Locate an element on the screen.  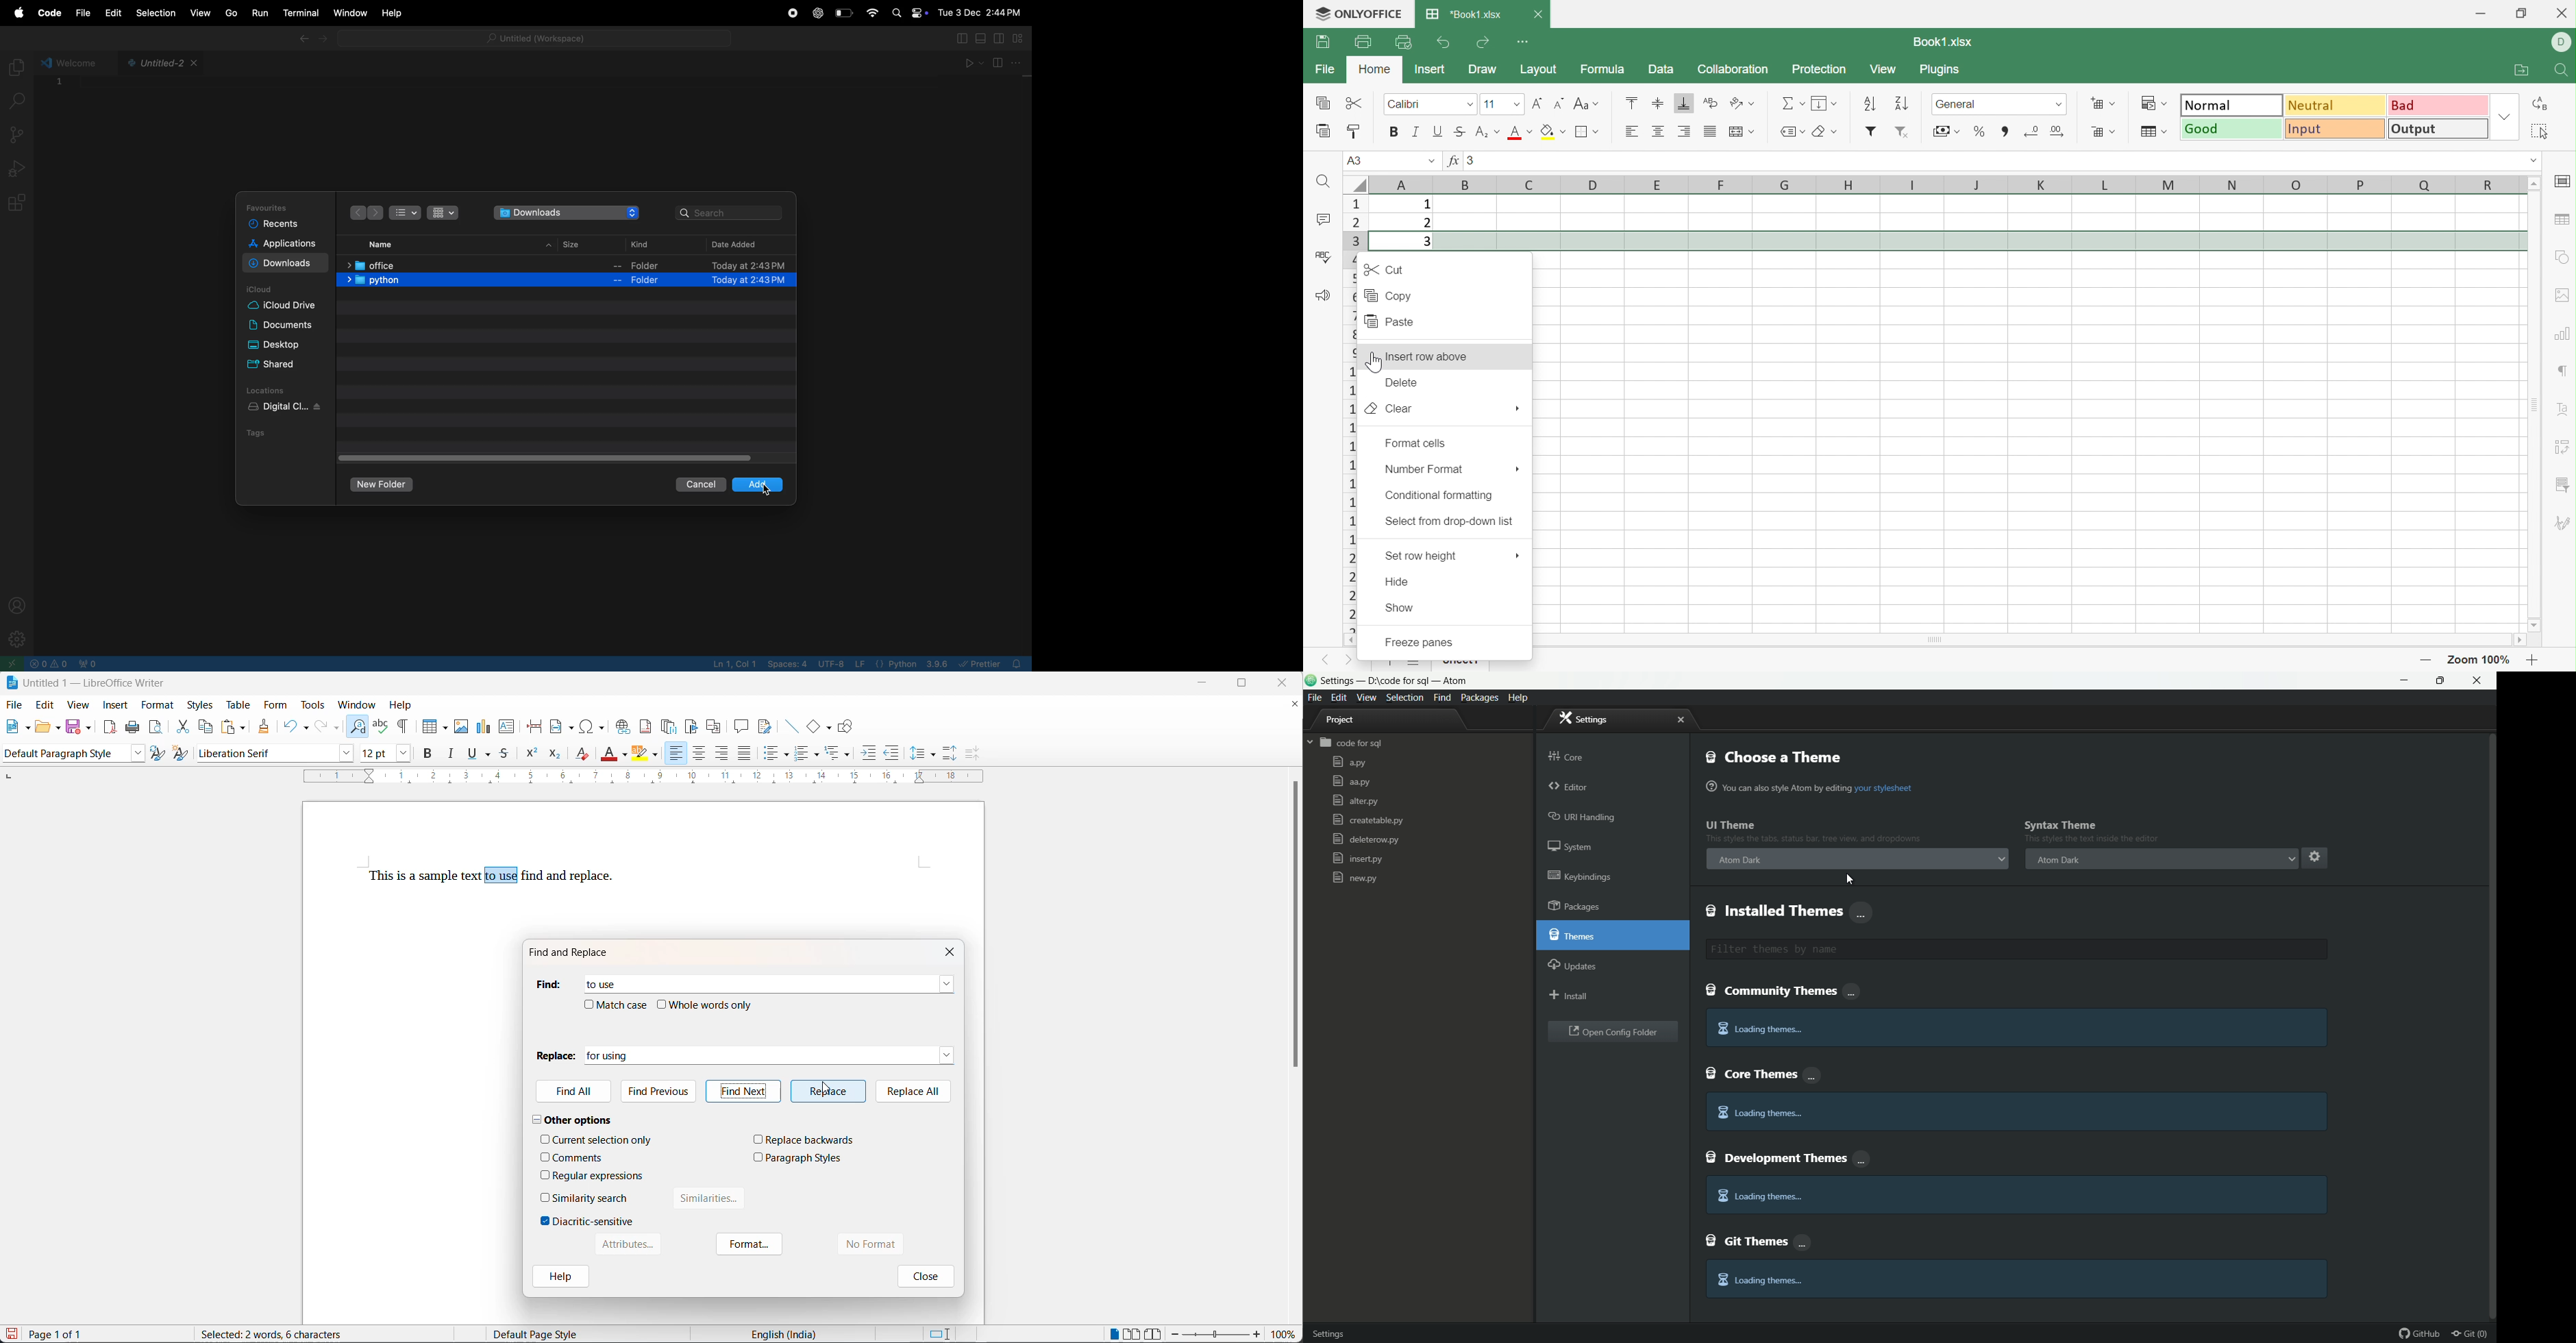
Number format is located at coordinates (1424, 468).